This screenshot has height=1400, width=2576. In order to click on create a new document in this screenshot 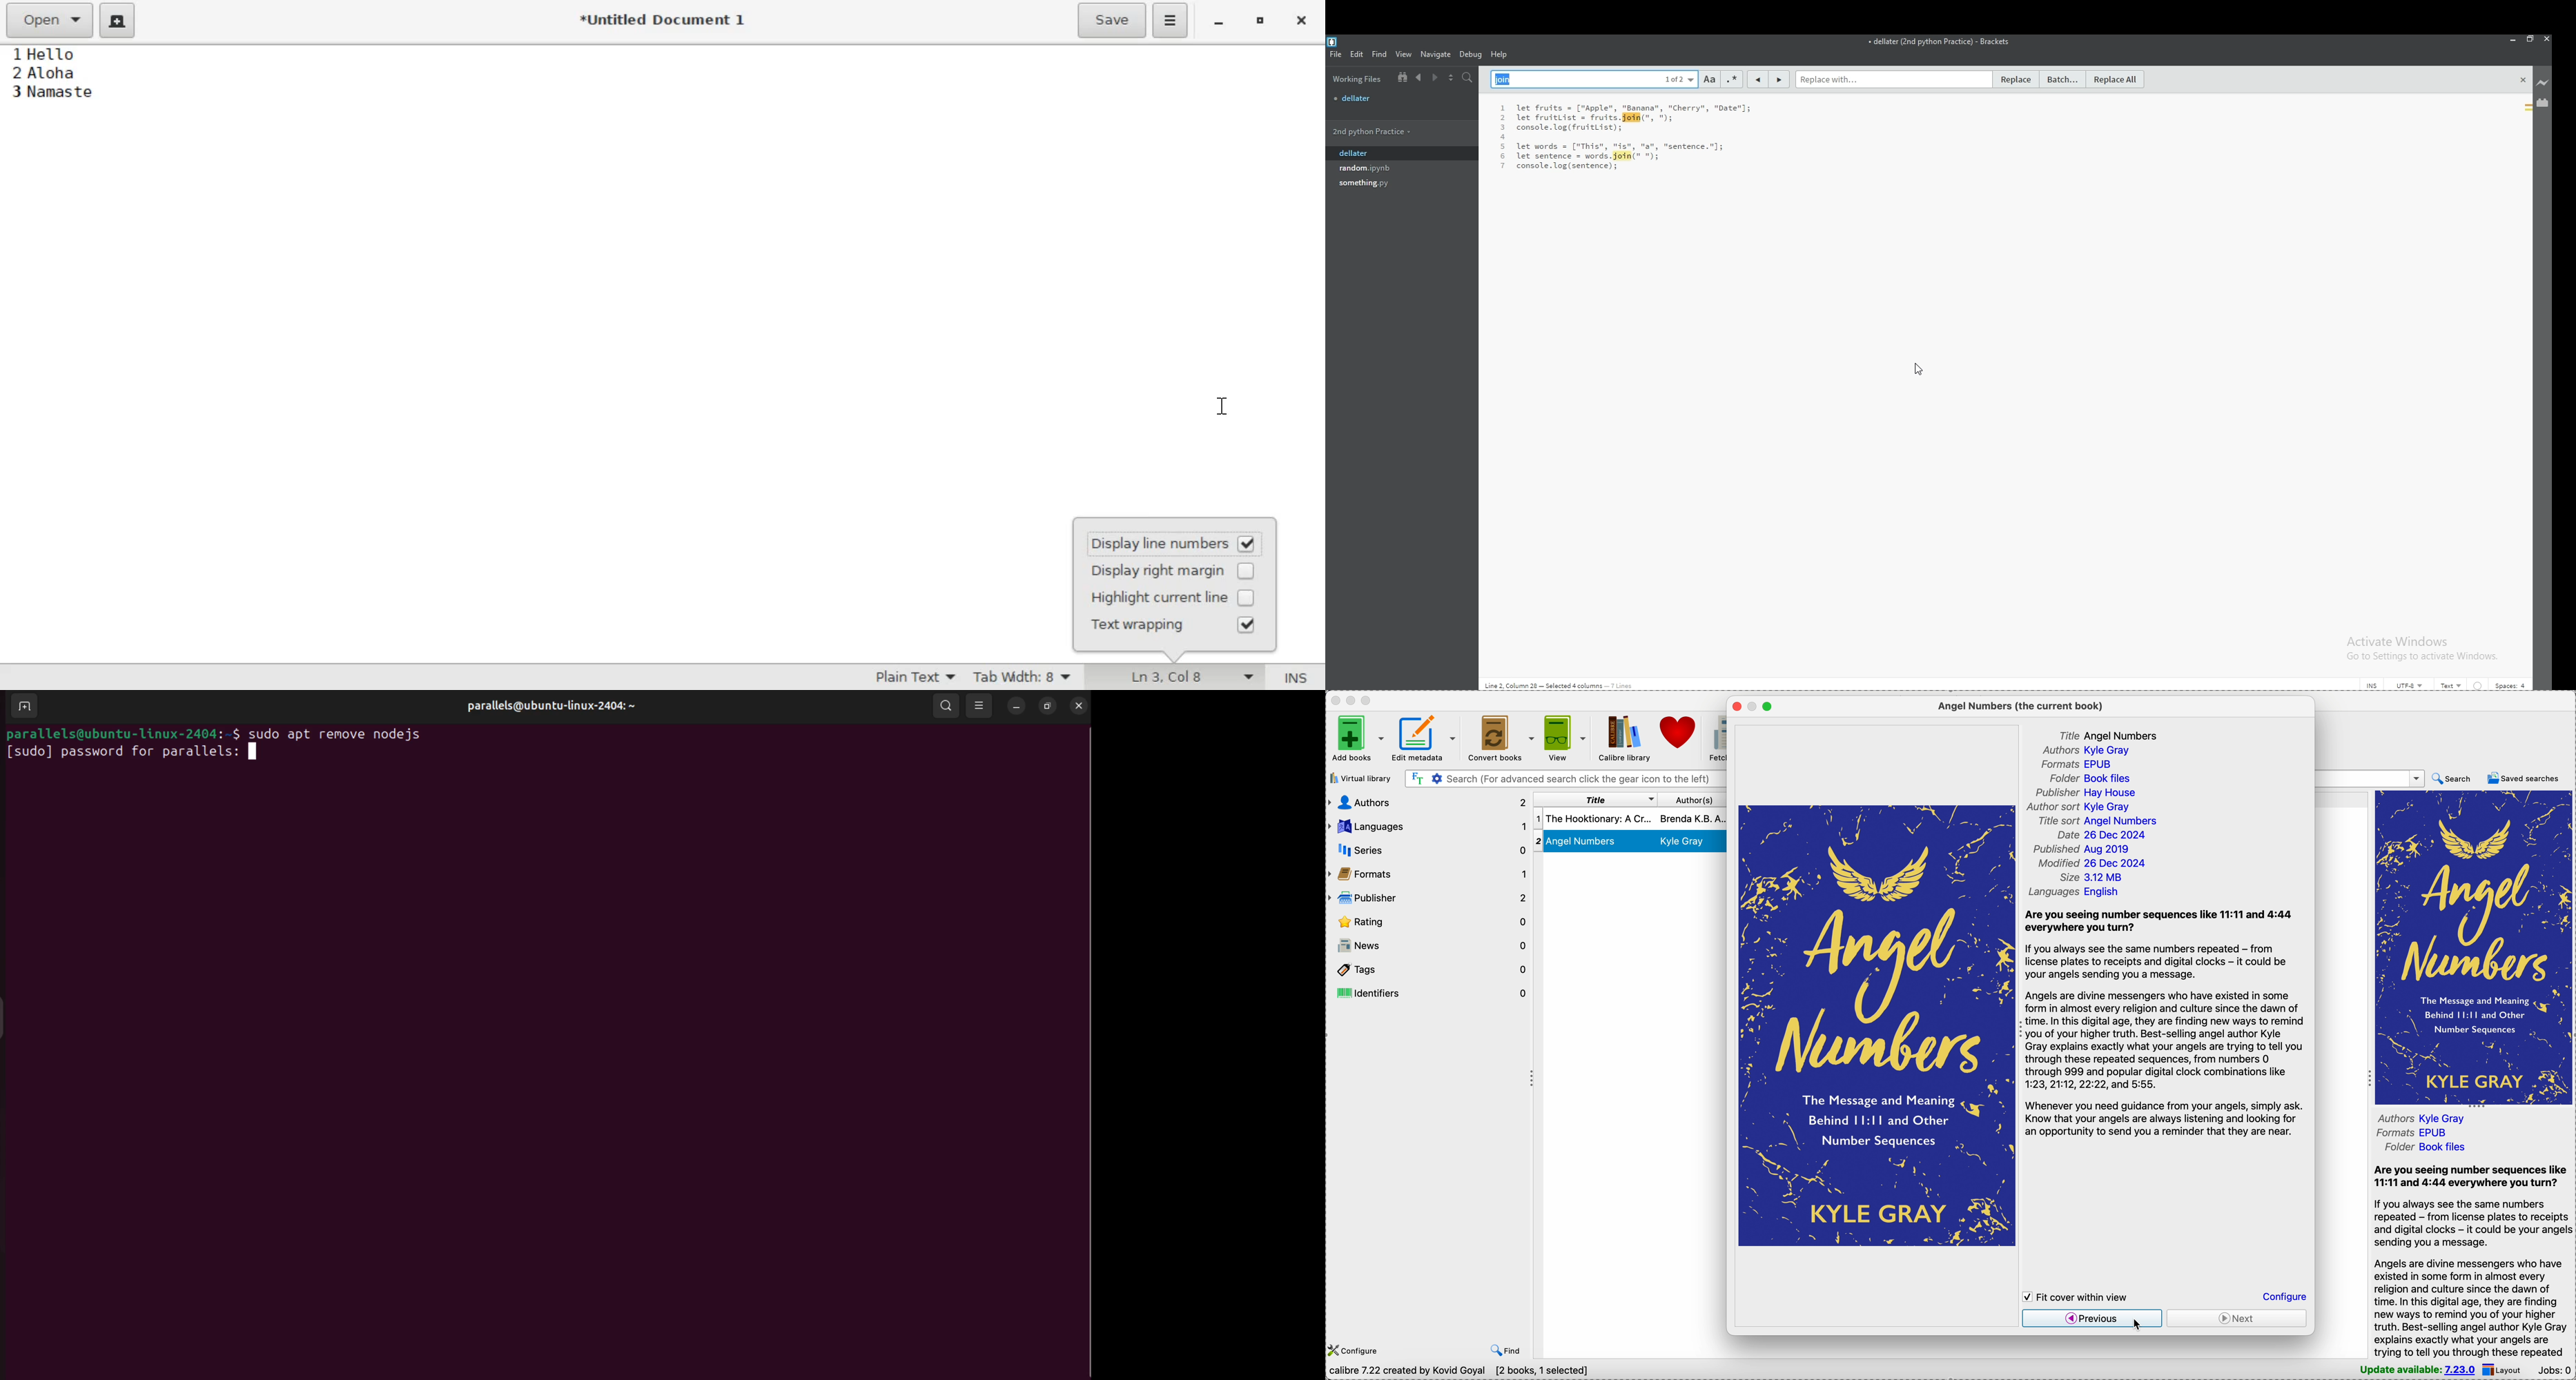, I will do `click(118, 21)`.